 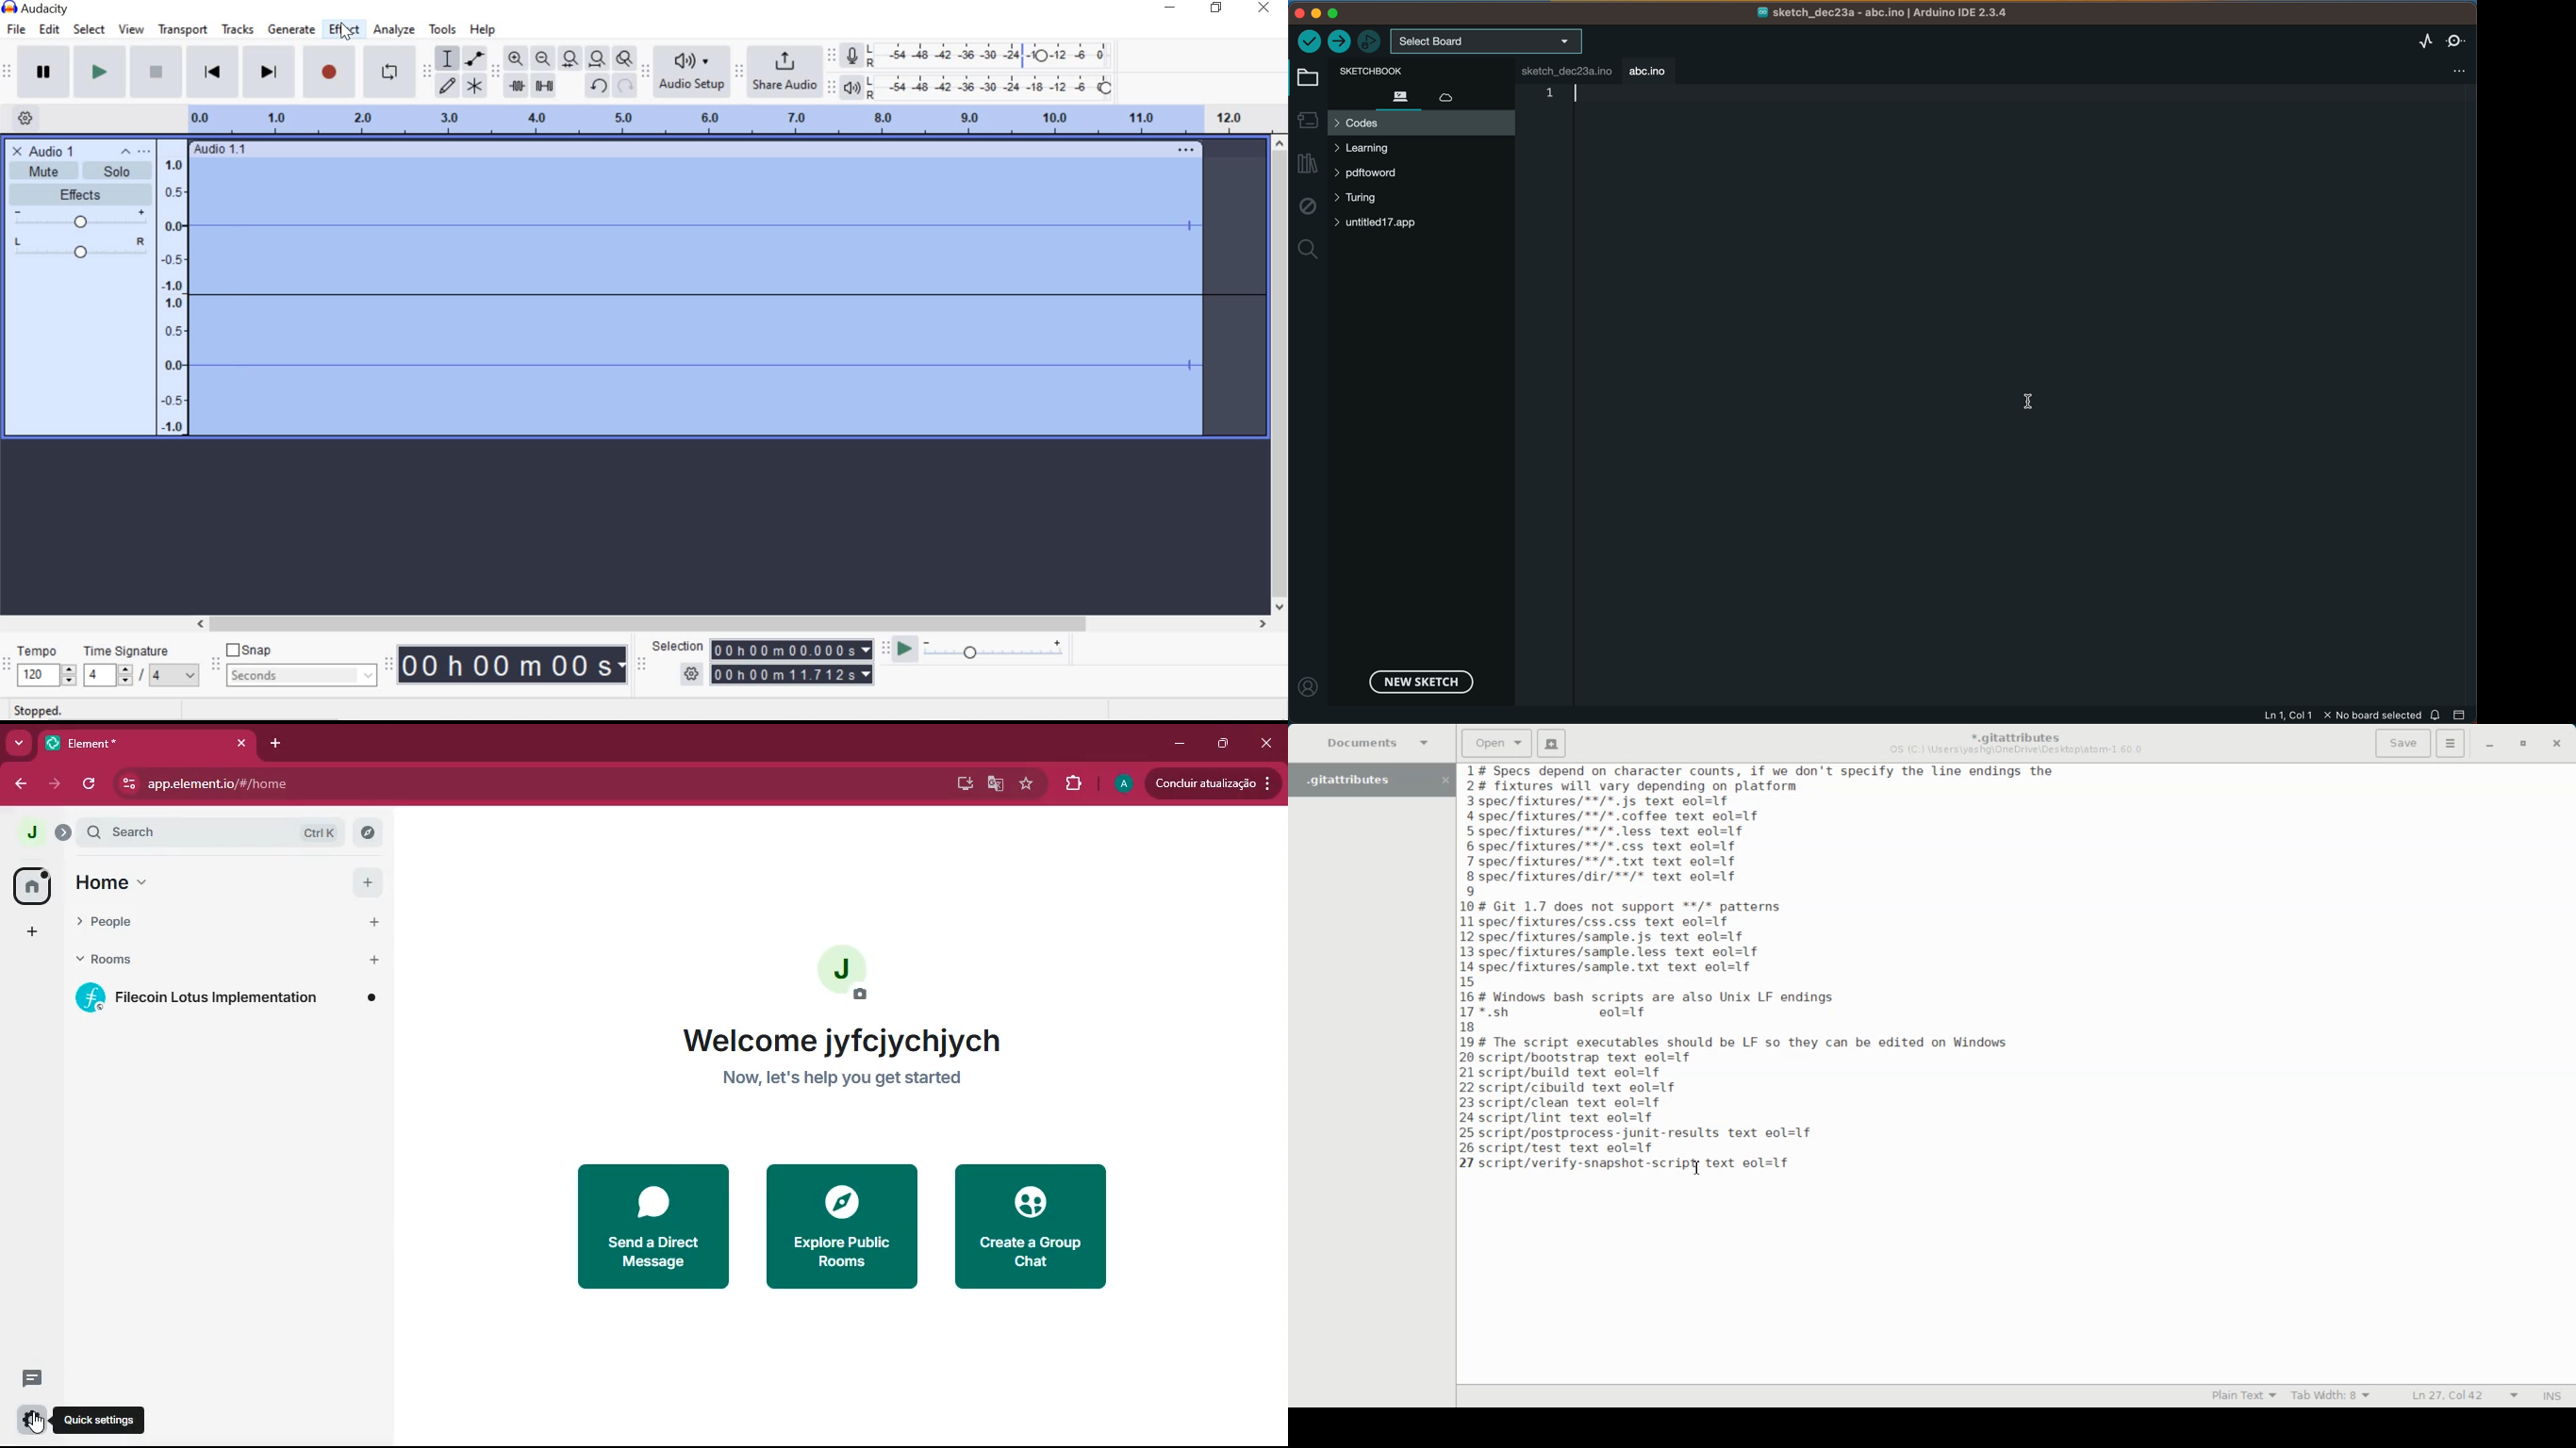 What do you see at coordinates (1175, 741) in the screenshot?
I see `minimize` at bounding box center [1175, 741].